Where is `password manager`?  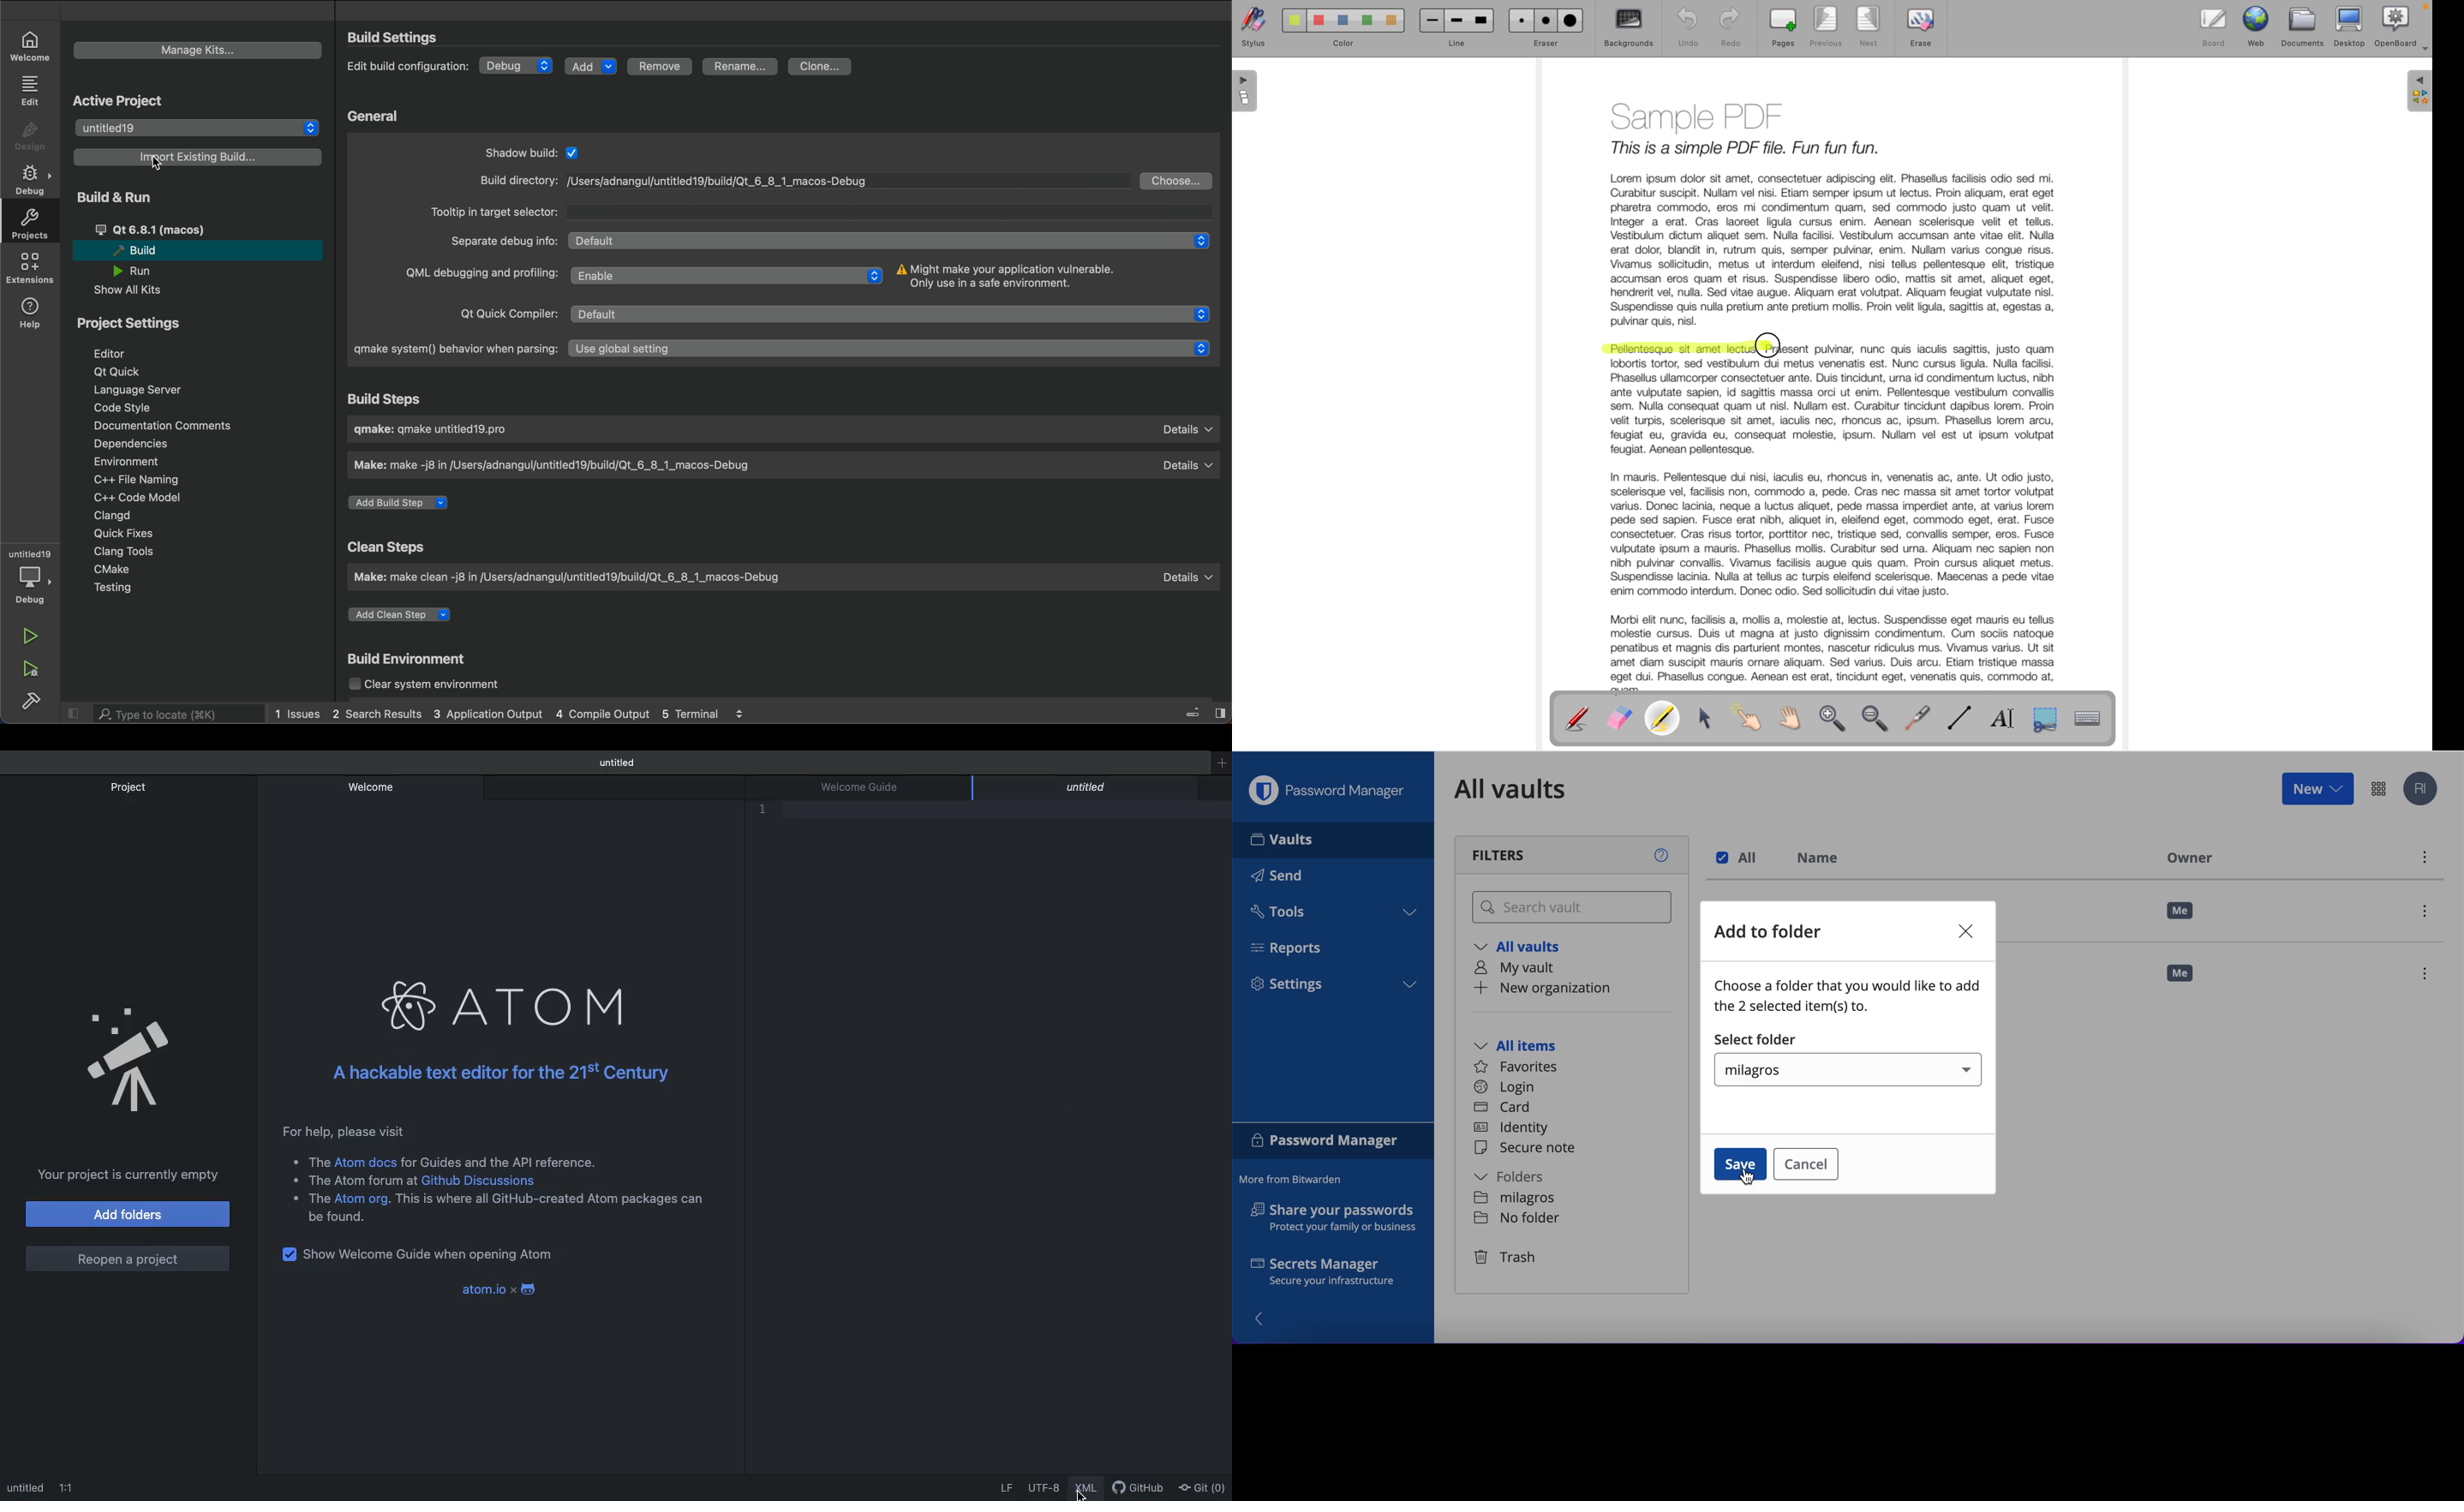
password manager is located at coordinates (2378, 788).